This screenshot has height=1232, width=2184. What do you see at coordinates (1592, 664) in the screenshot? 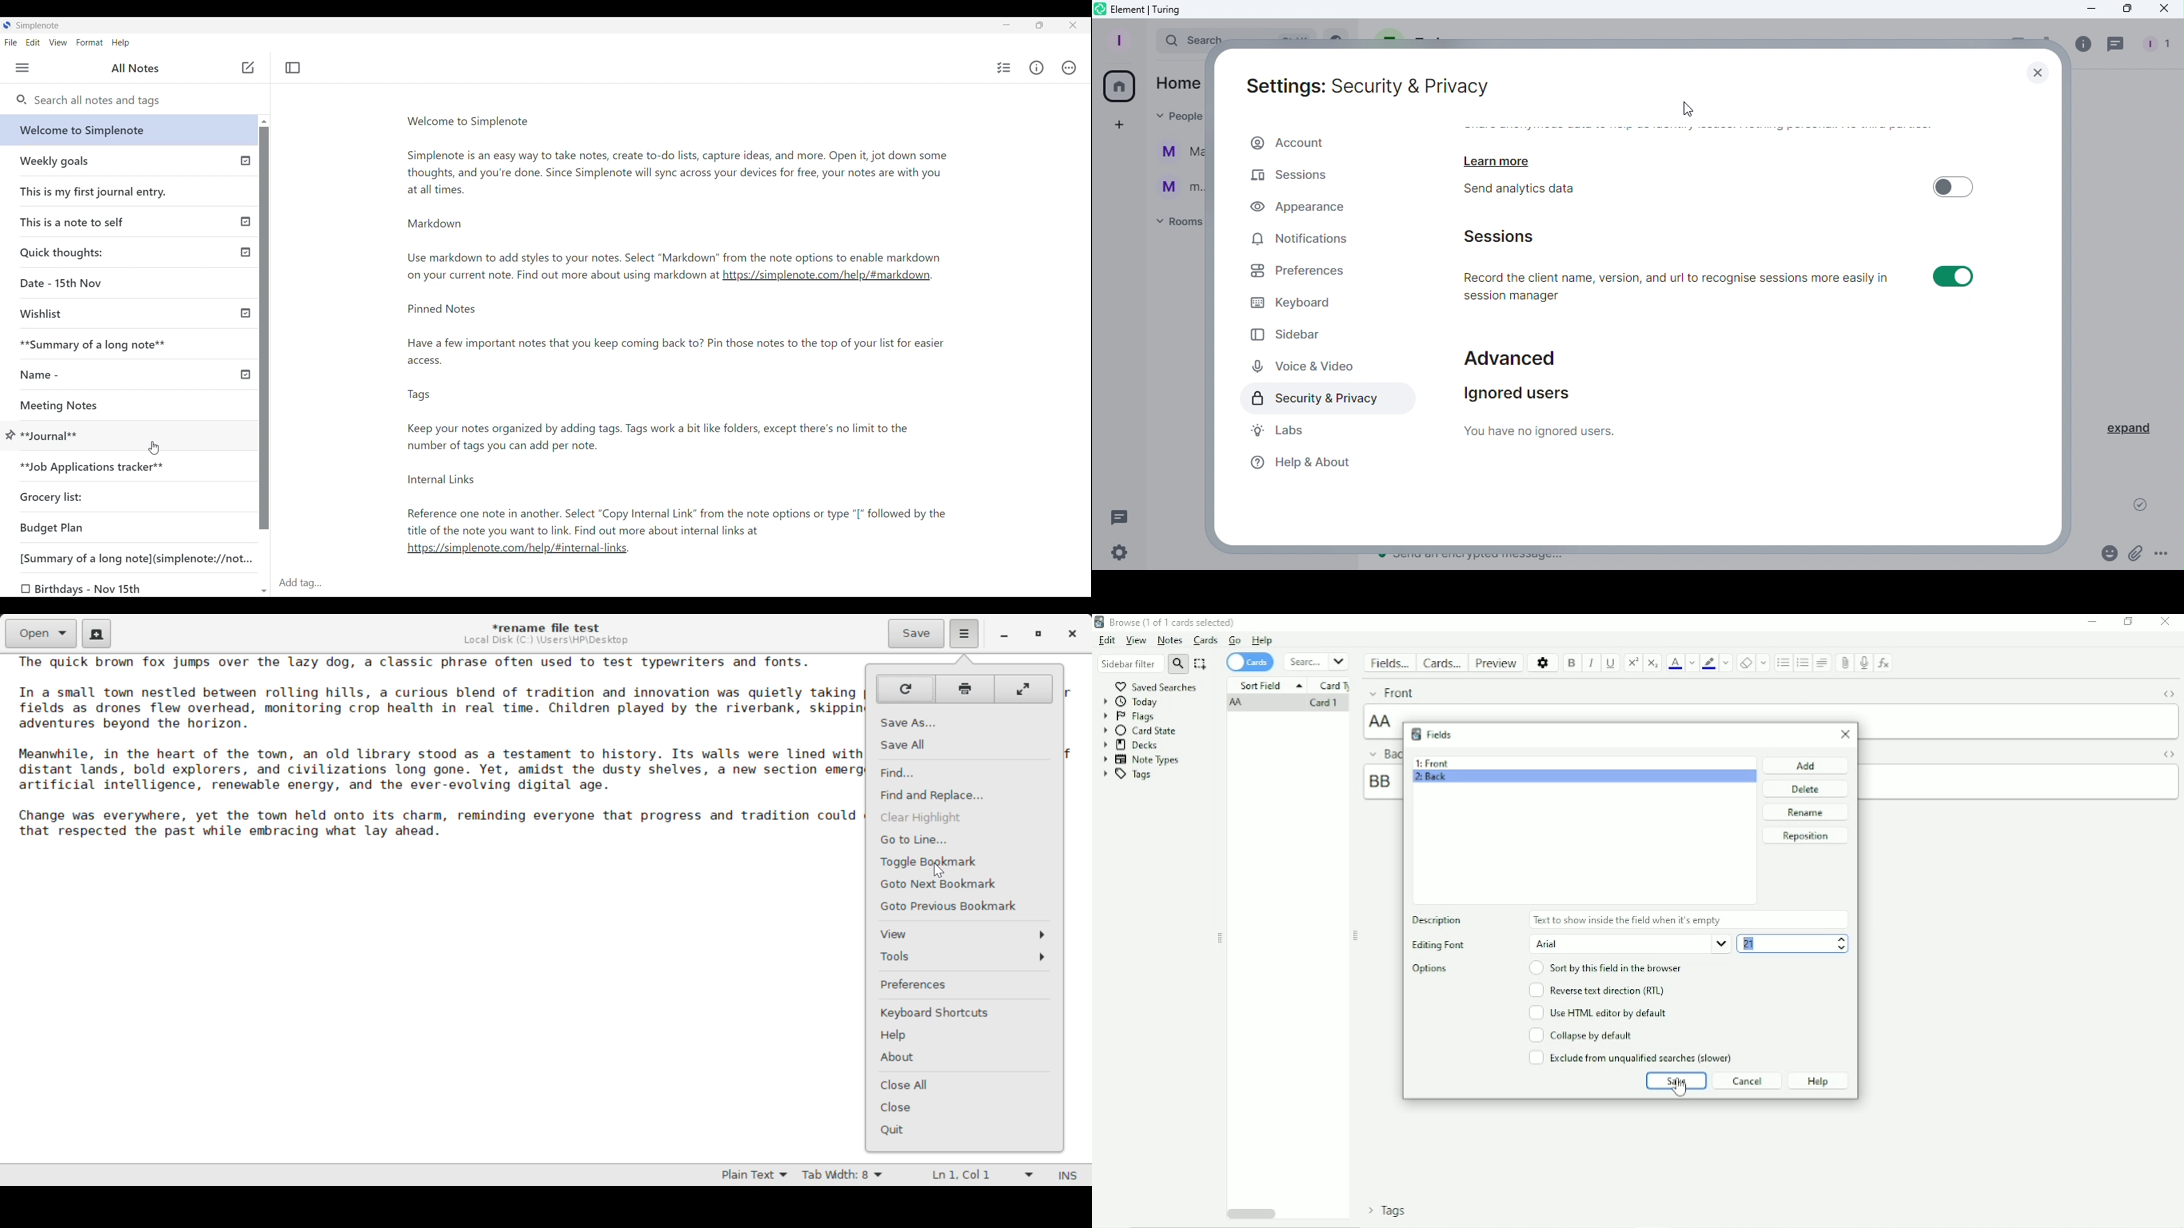
I see `Italic` at bounding box center [1592, 664].